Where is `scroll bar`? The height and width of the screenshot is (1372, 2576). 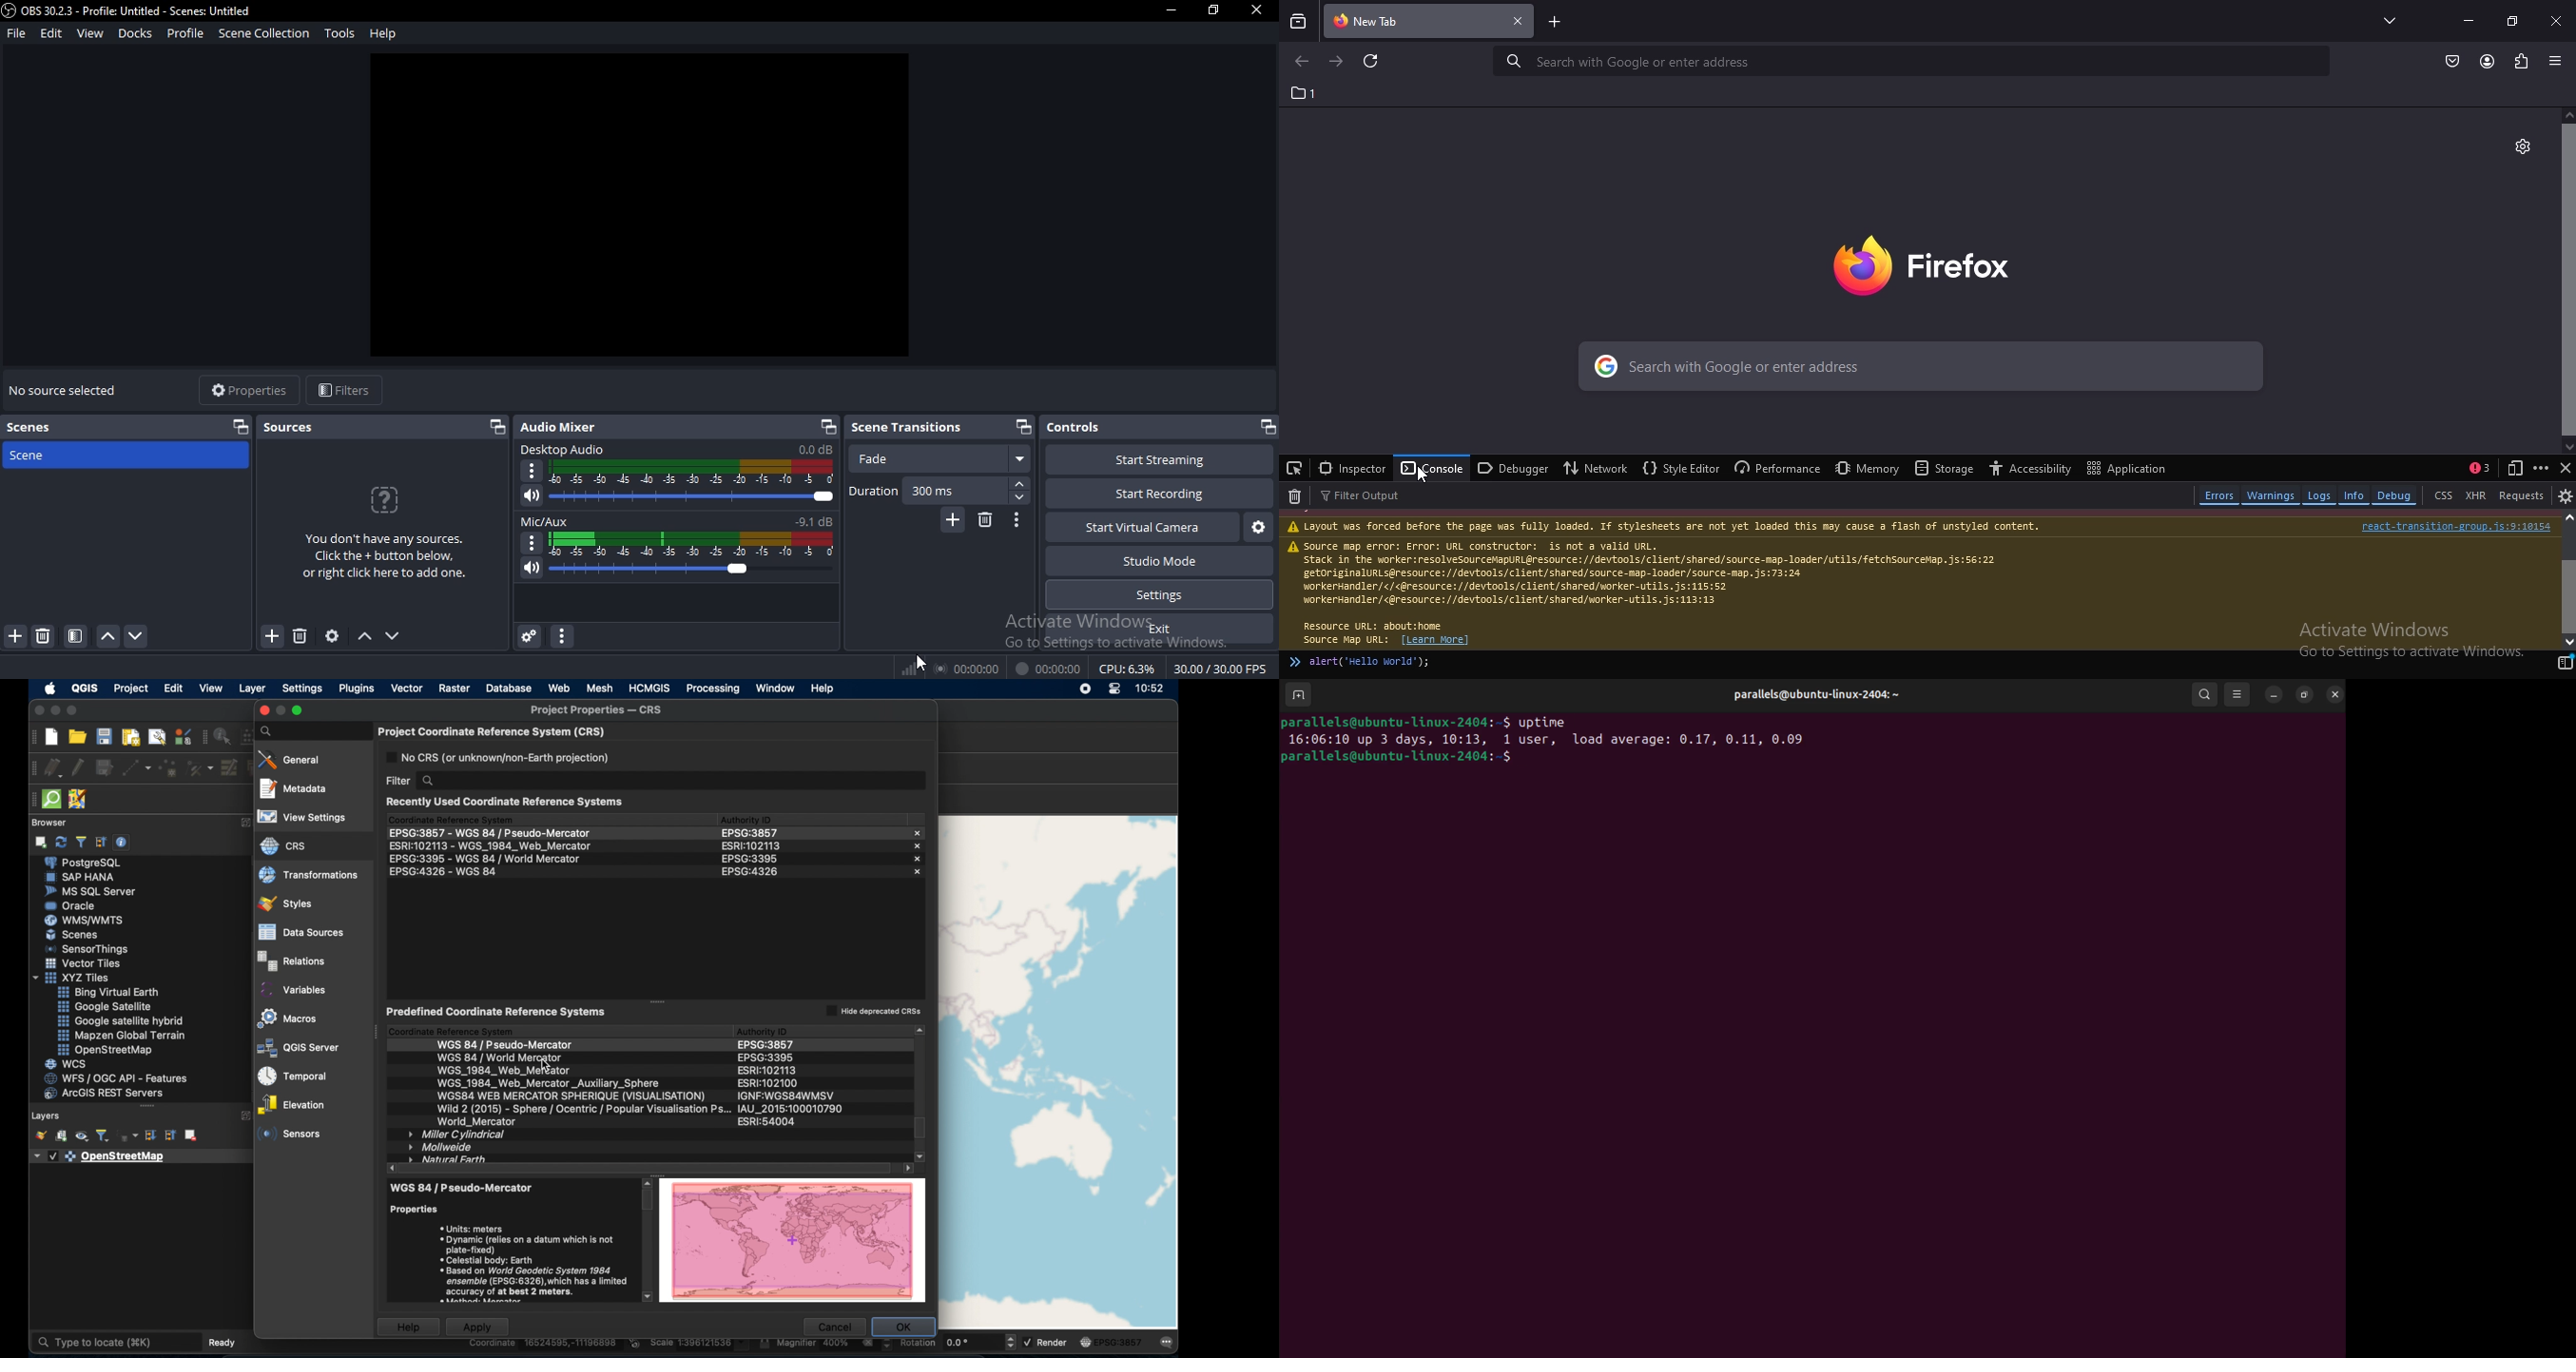
scroll bar is located at coordinates (651, 1169).